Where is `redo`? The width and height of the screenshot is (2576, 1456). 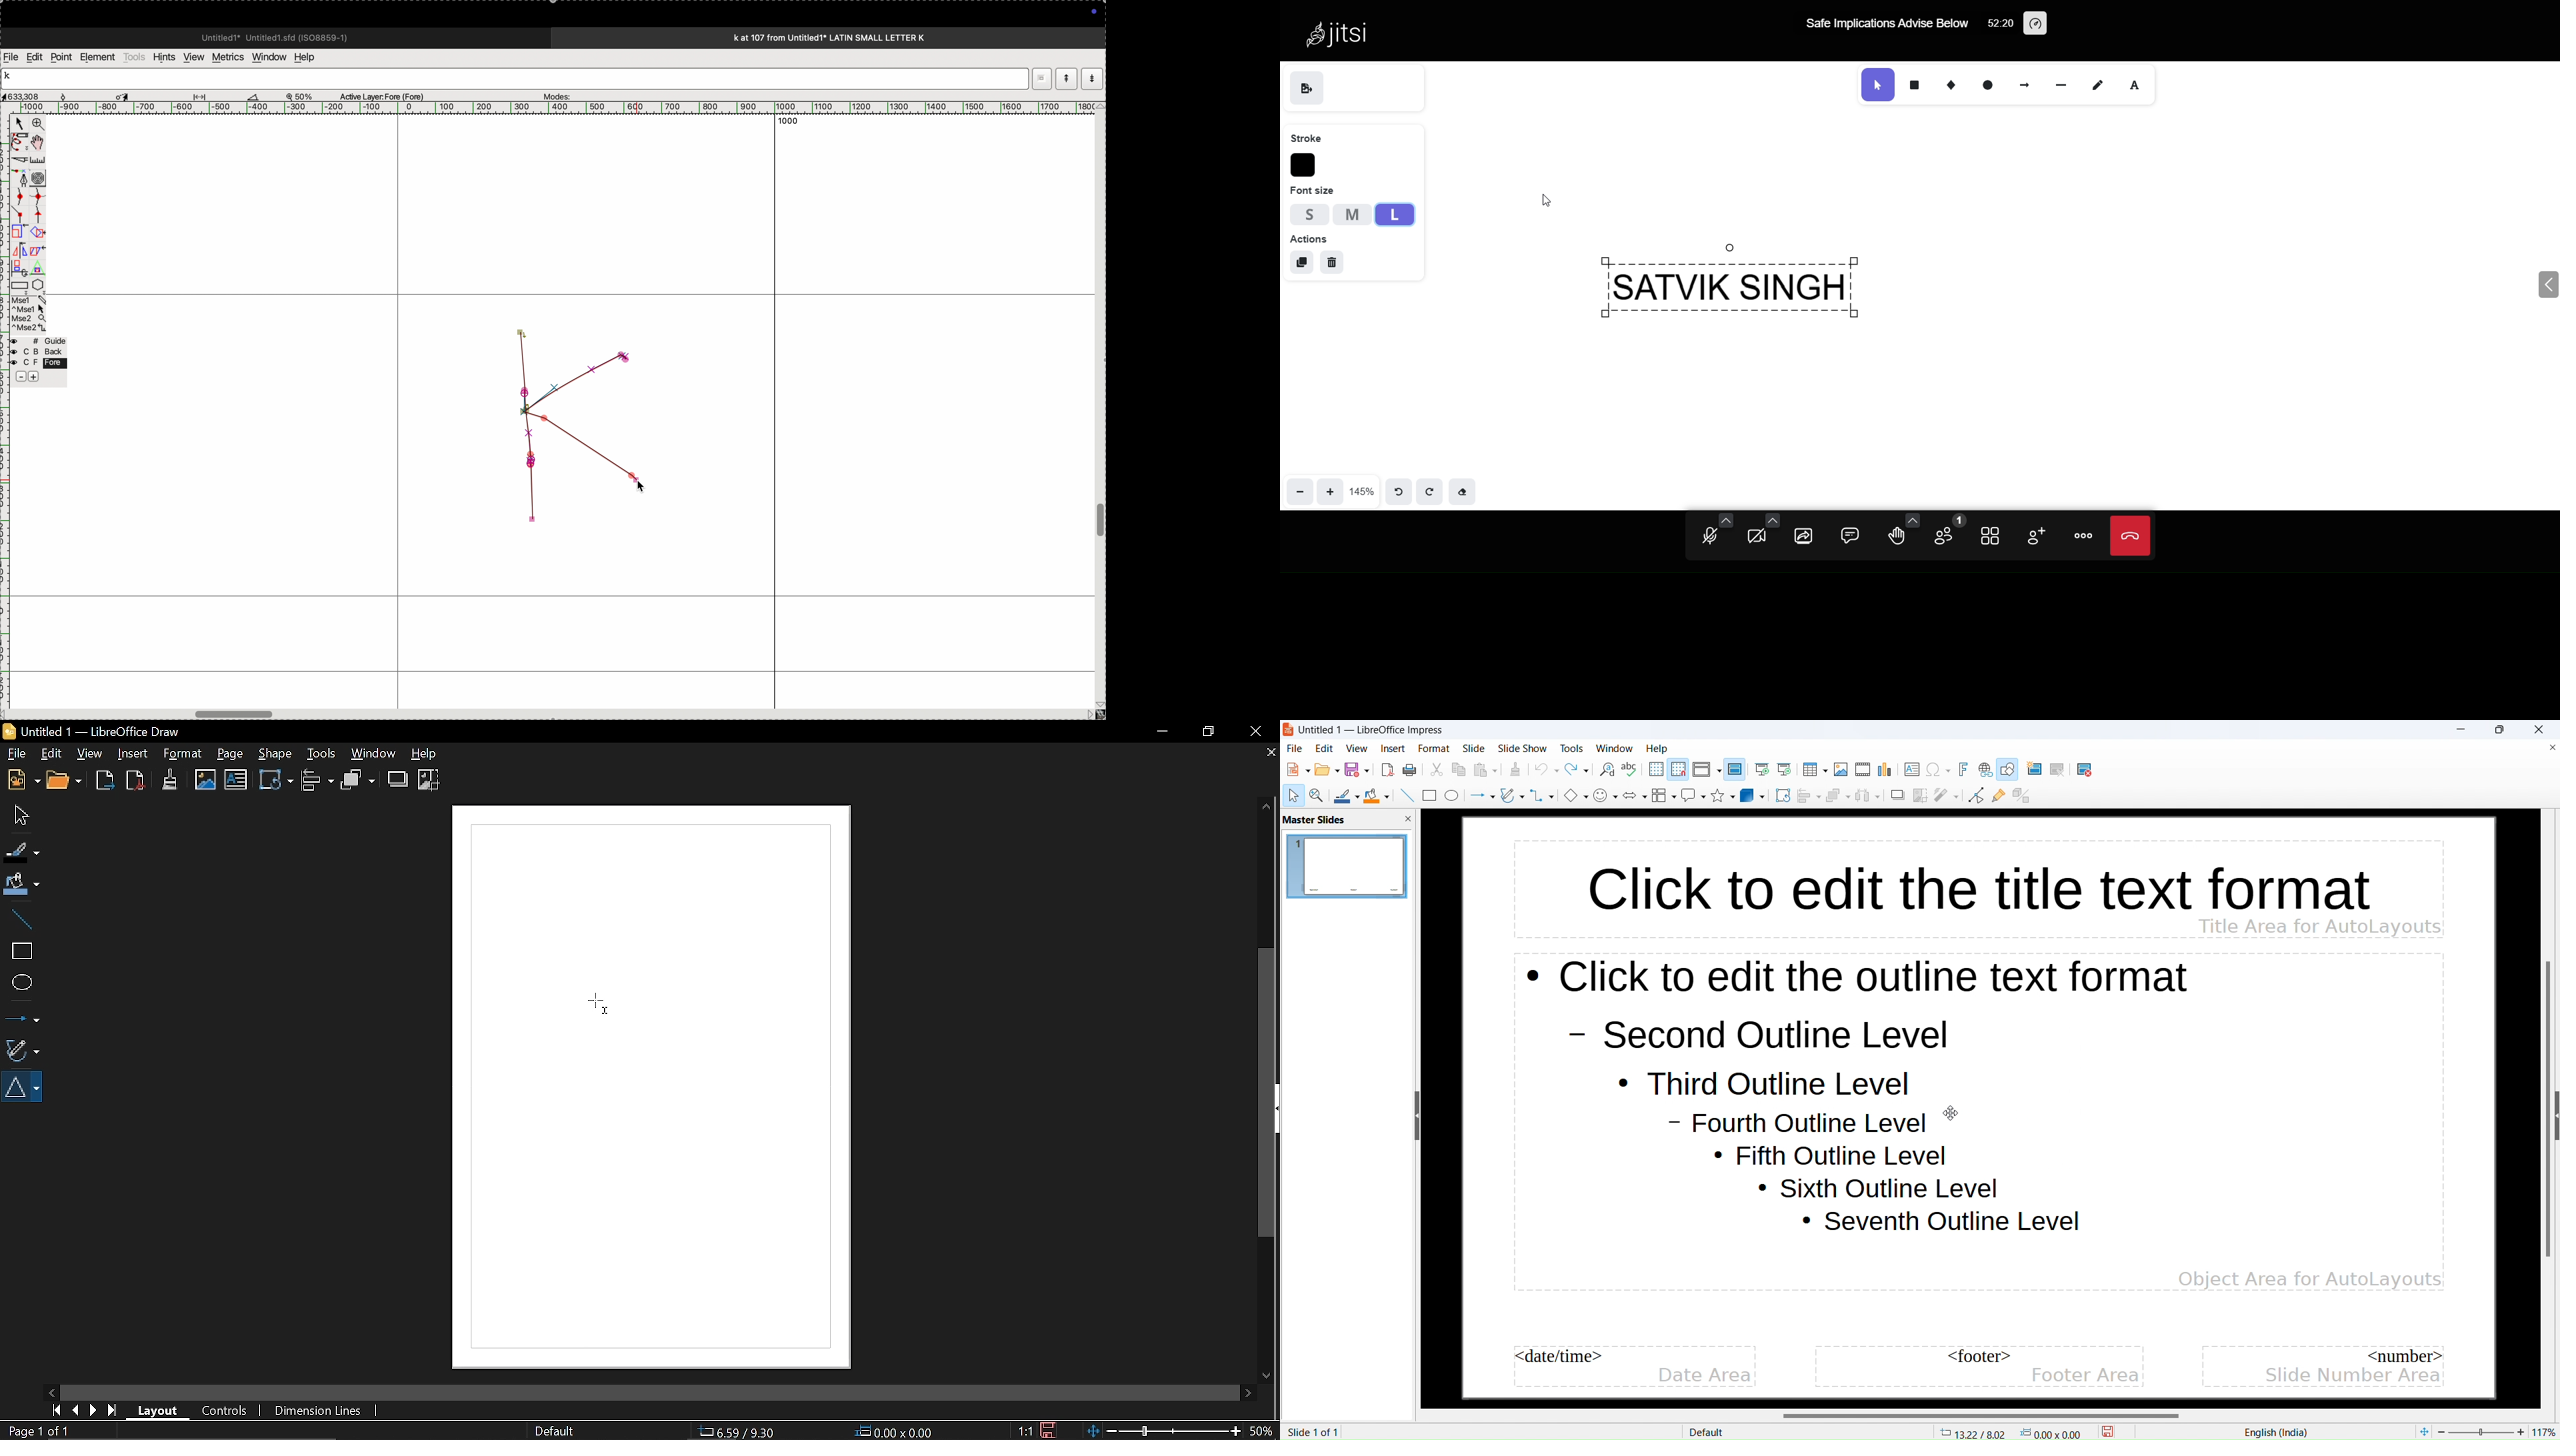
redo is located at coordinates (1577, 769).